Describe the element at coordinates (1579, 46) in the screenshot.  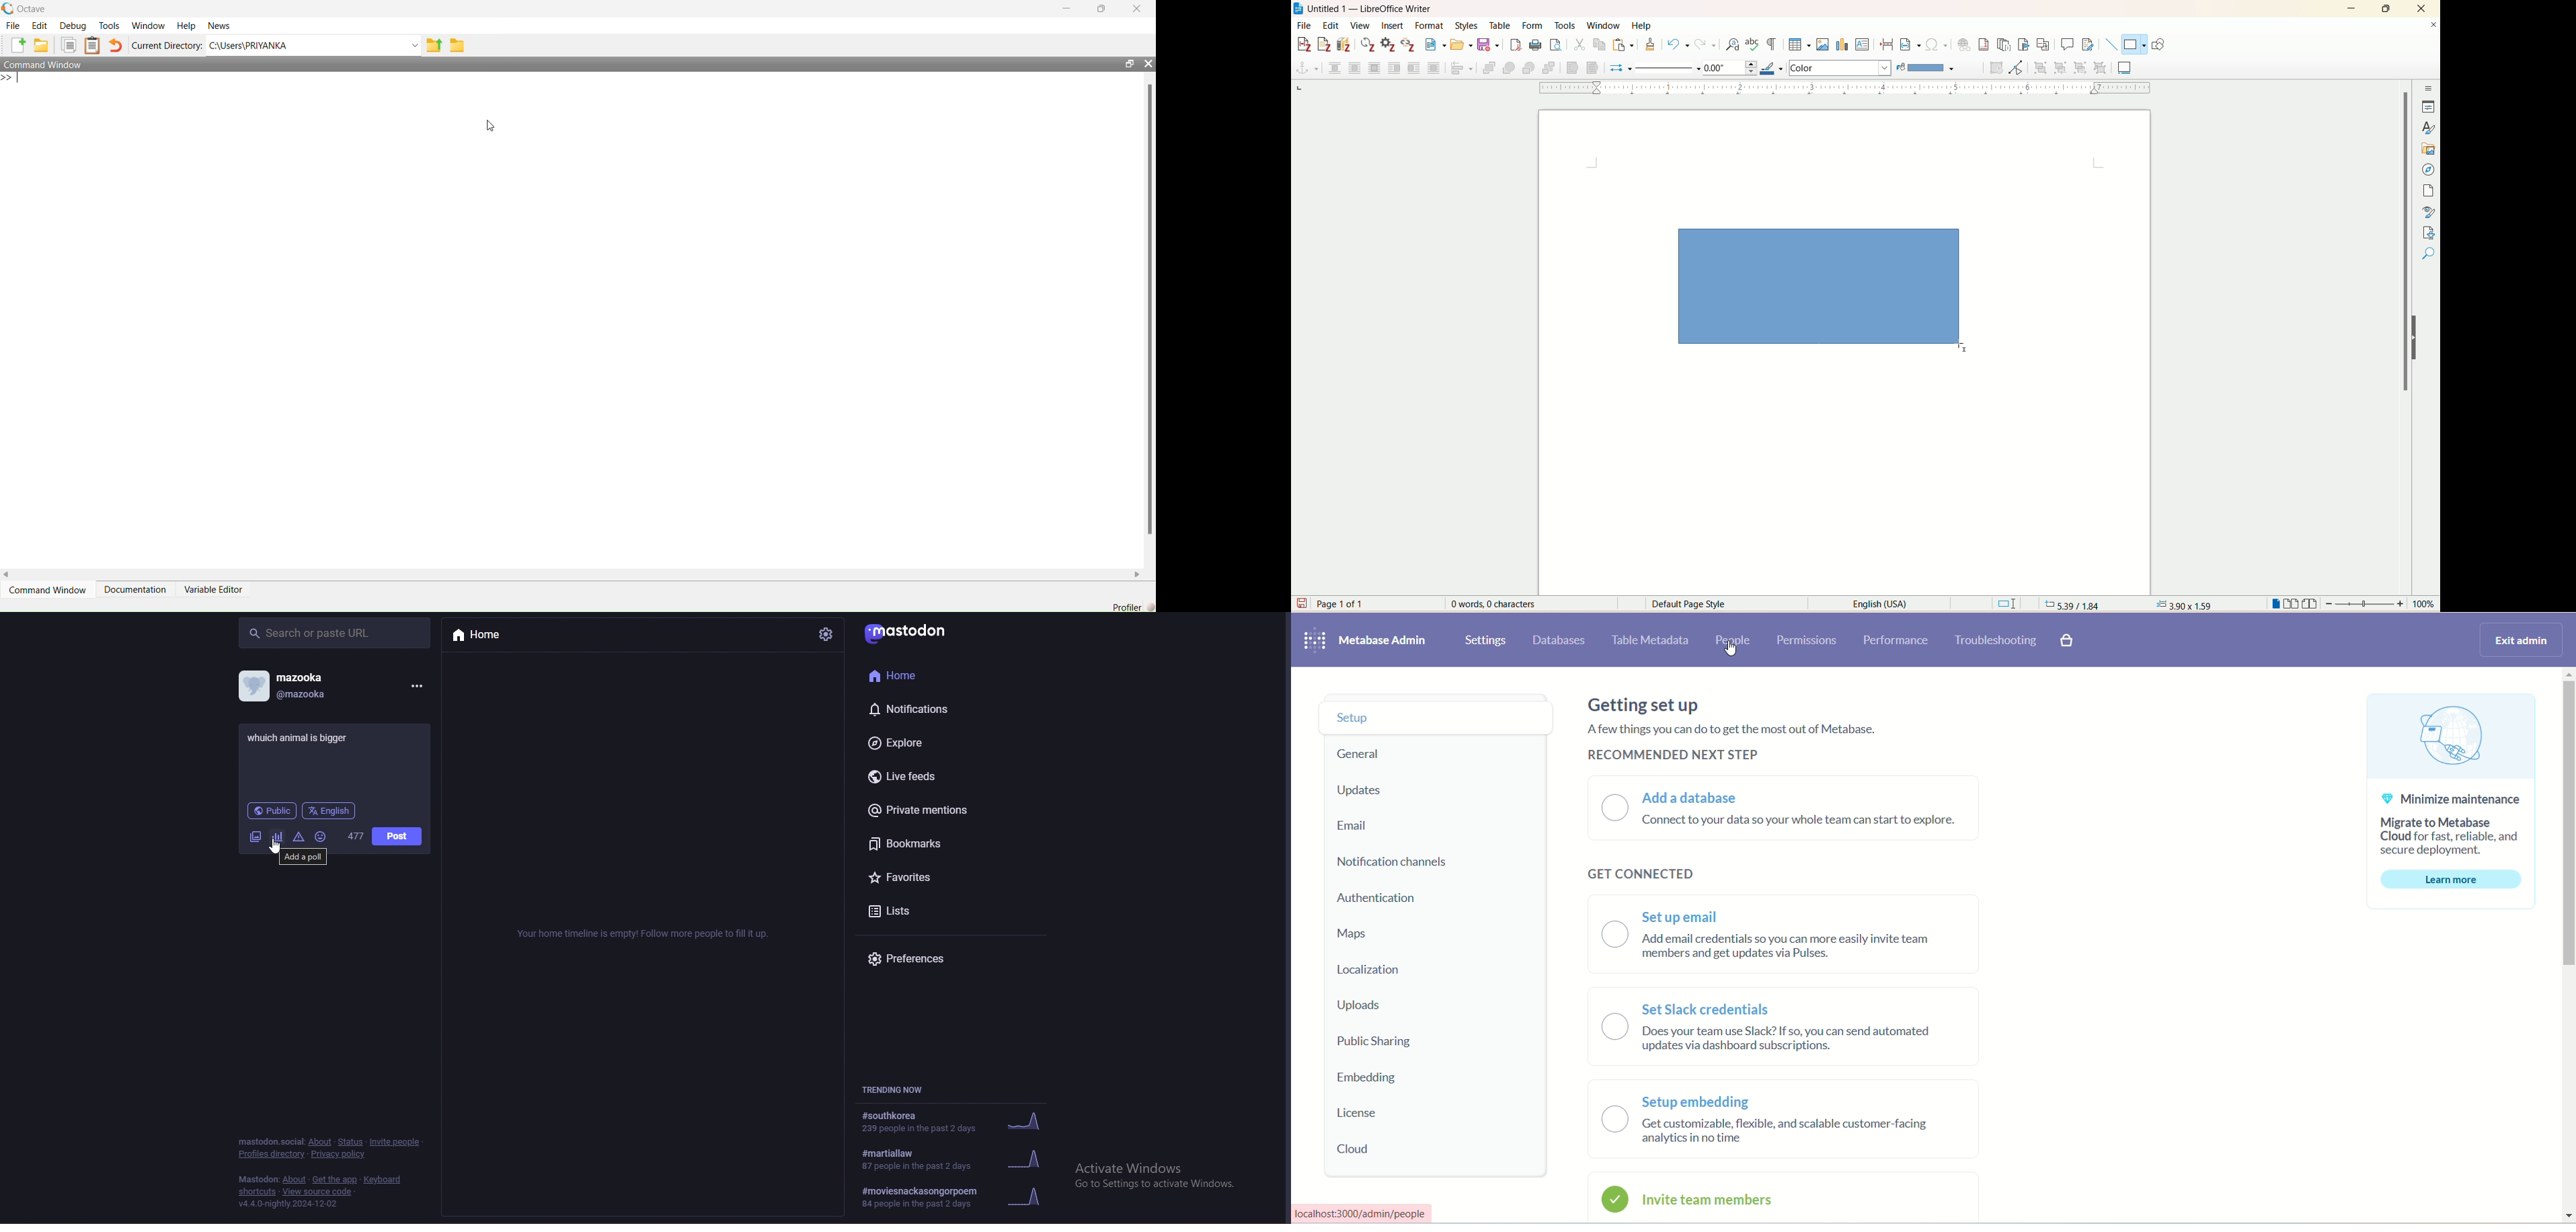
I see `cut` at that location.